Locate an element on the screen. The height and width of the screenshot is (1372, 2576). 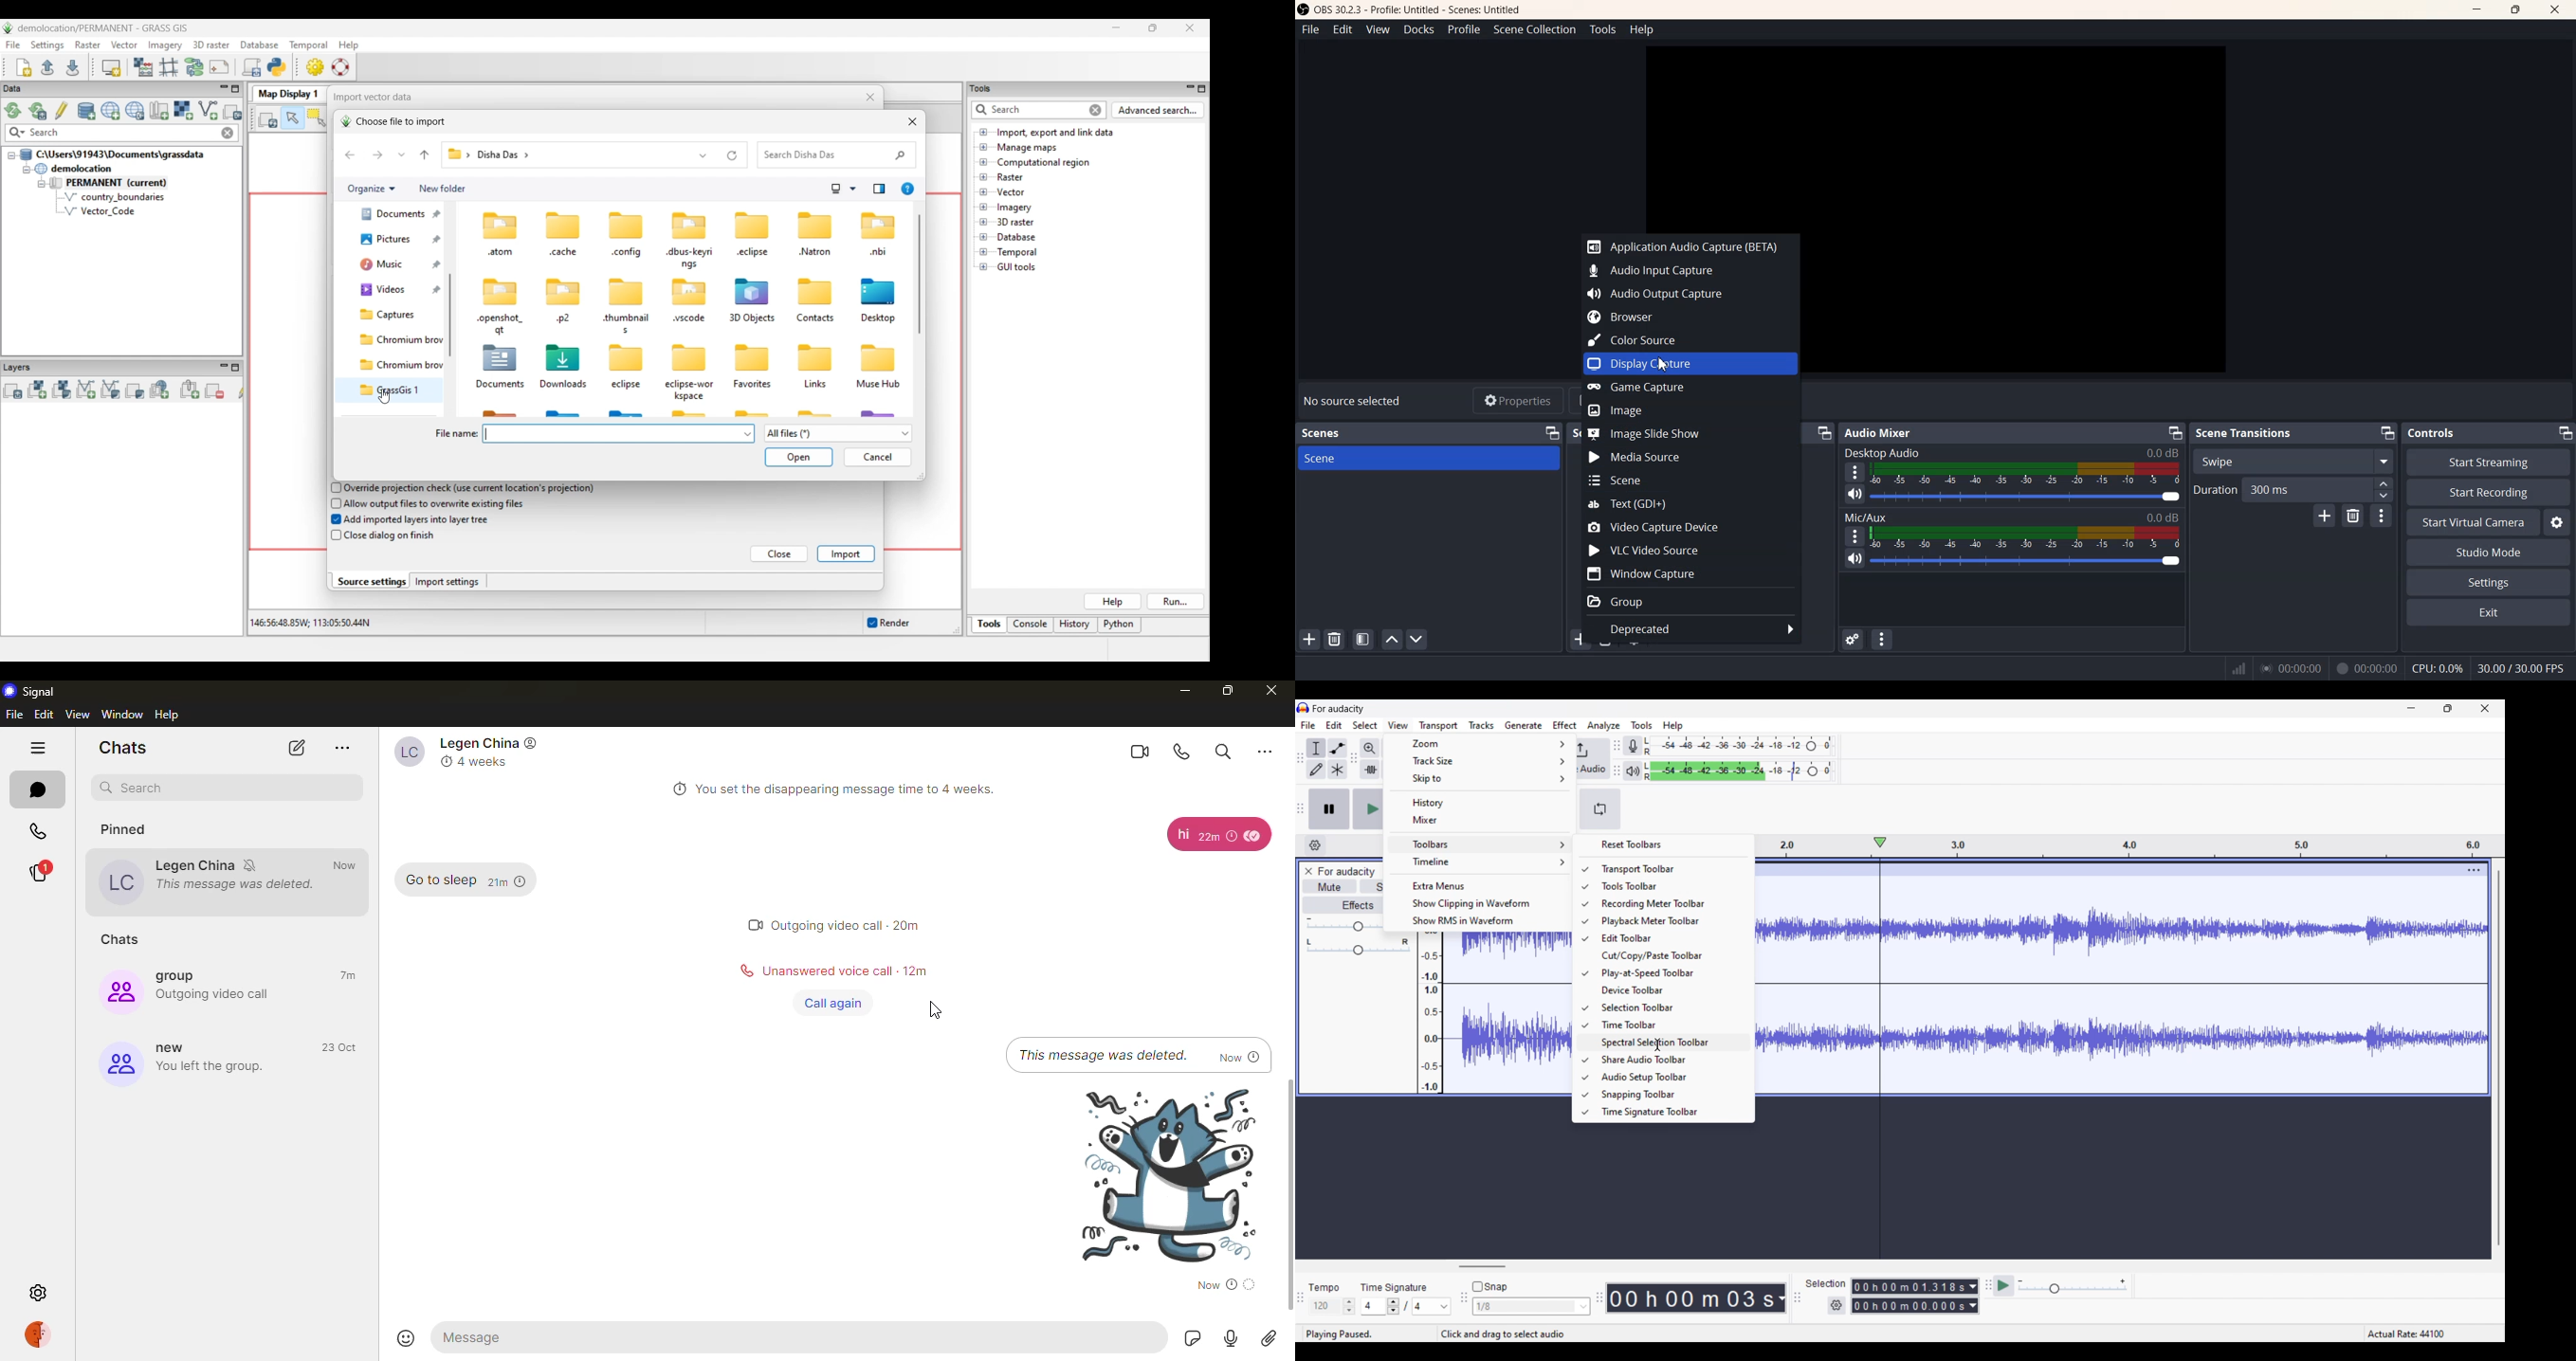
Remove configurable Transition is located at coordinates (2354, 516).